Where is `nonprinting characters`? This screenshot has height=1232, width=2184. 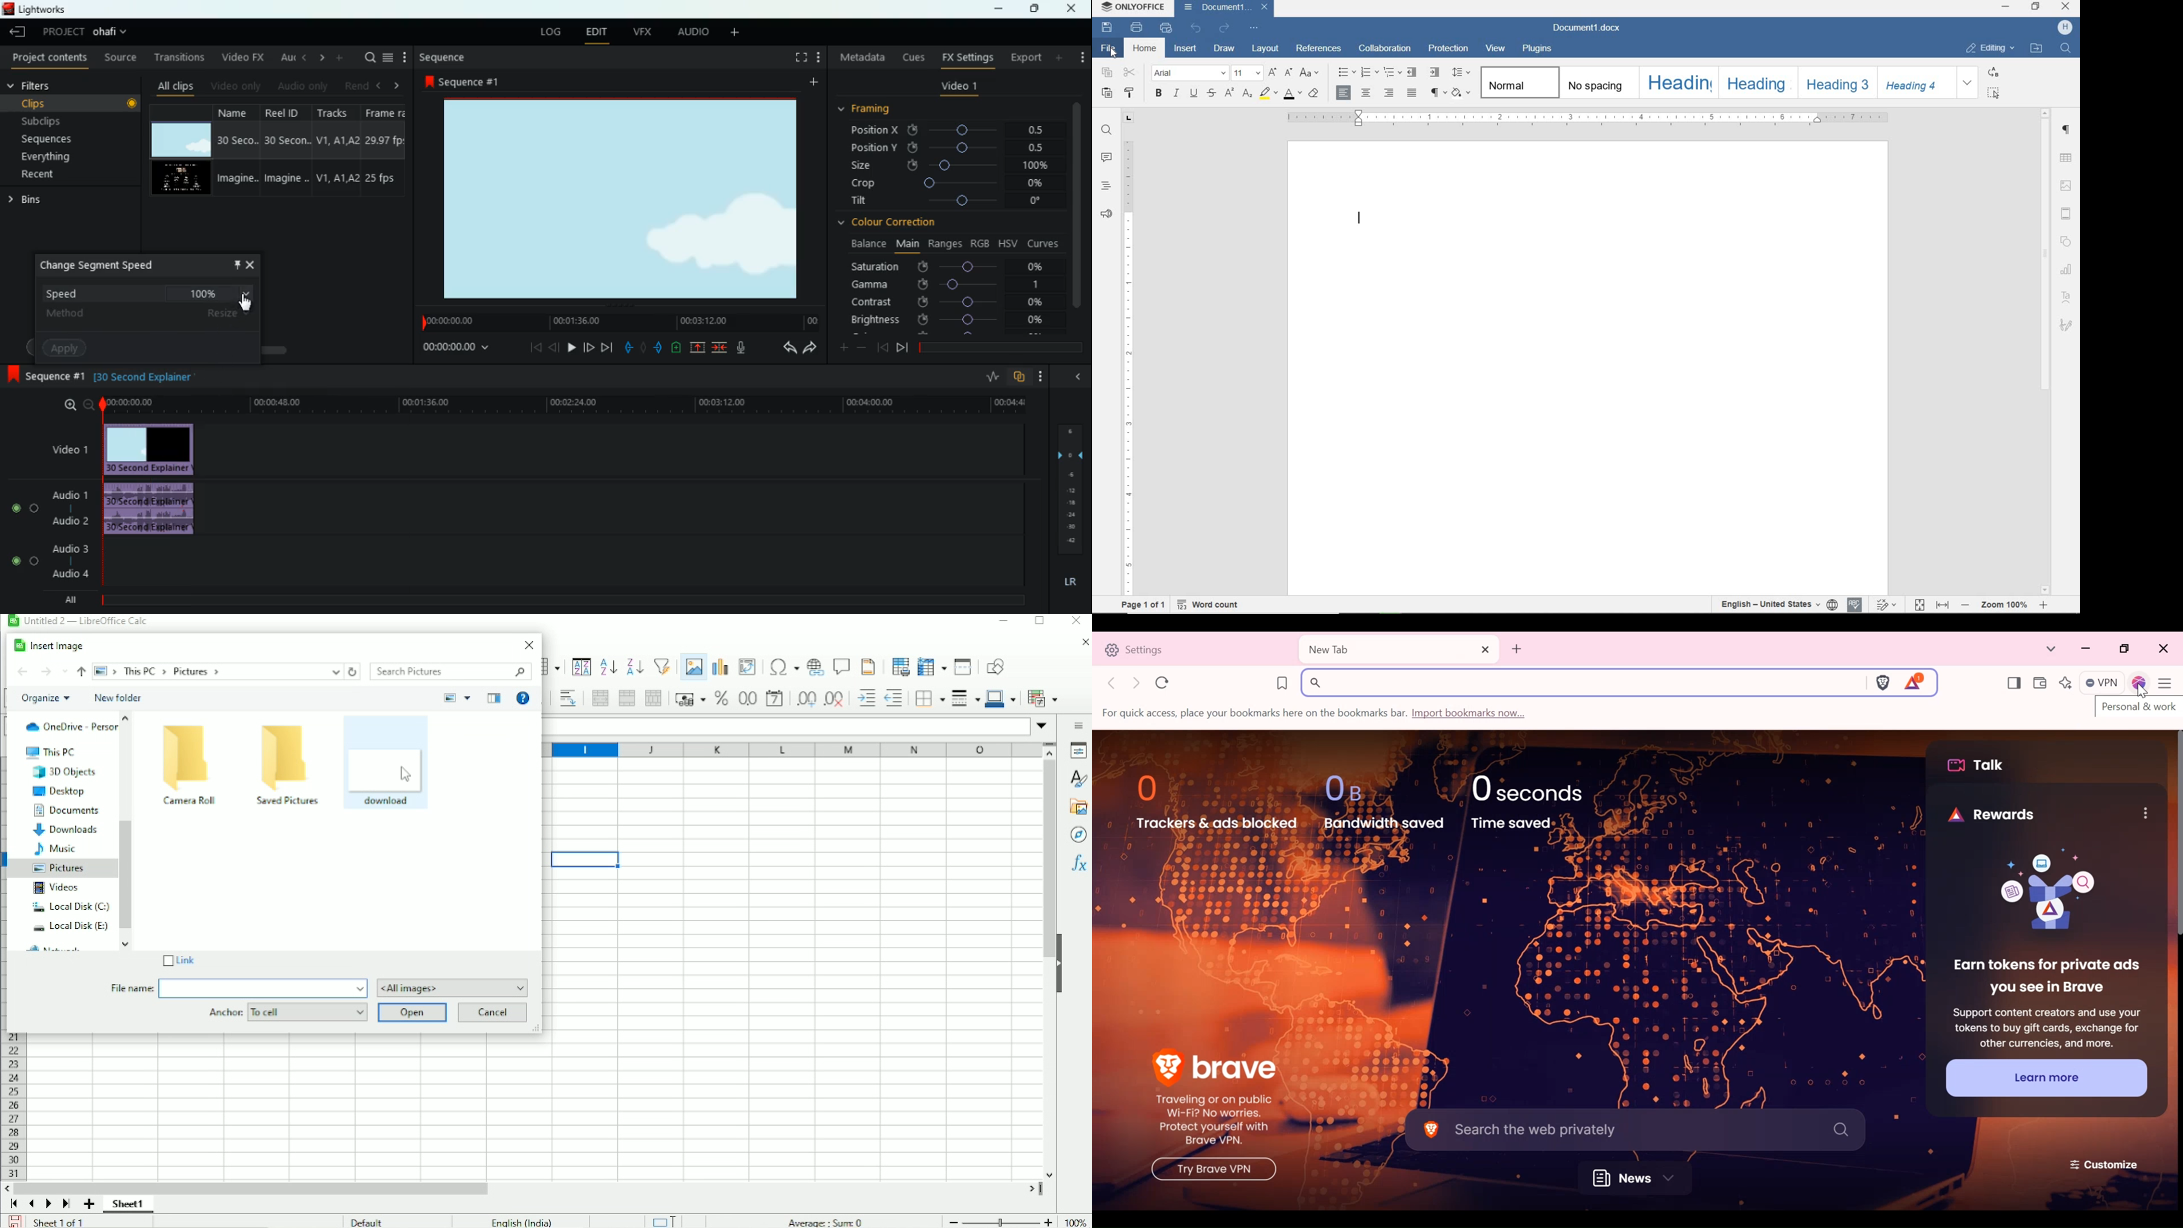 nonprinting characters is located at coordinates (1436, 93).